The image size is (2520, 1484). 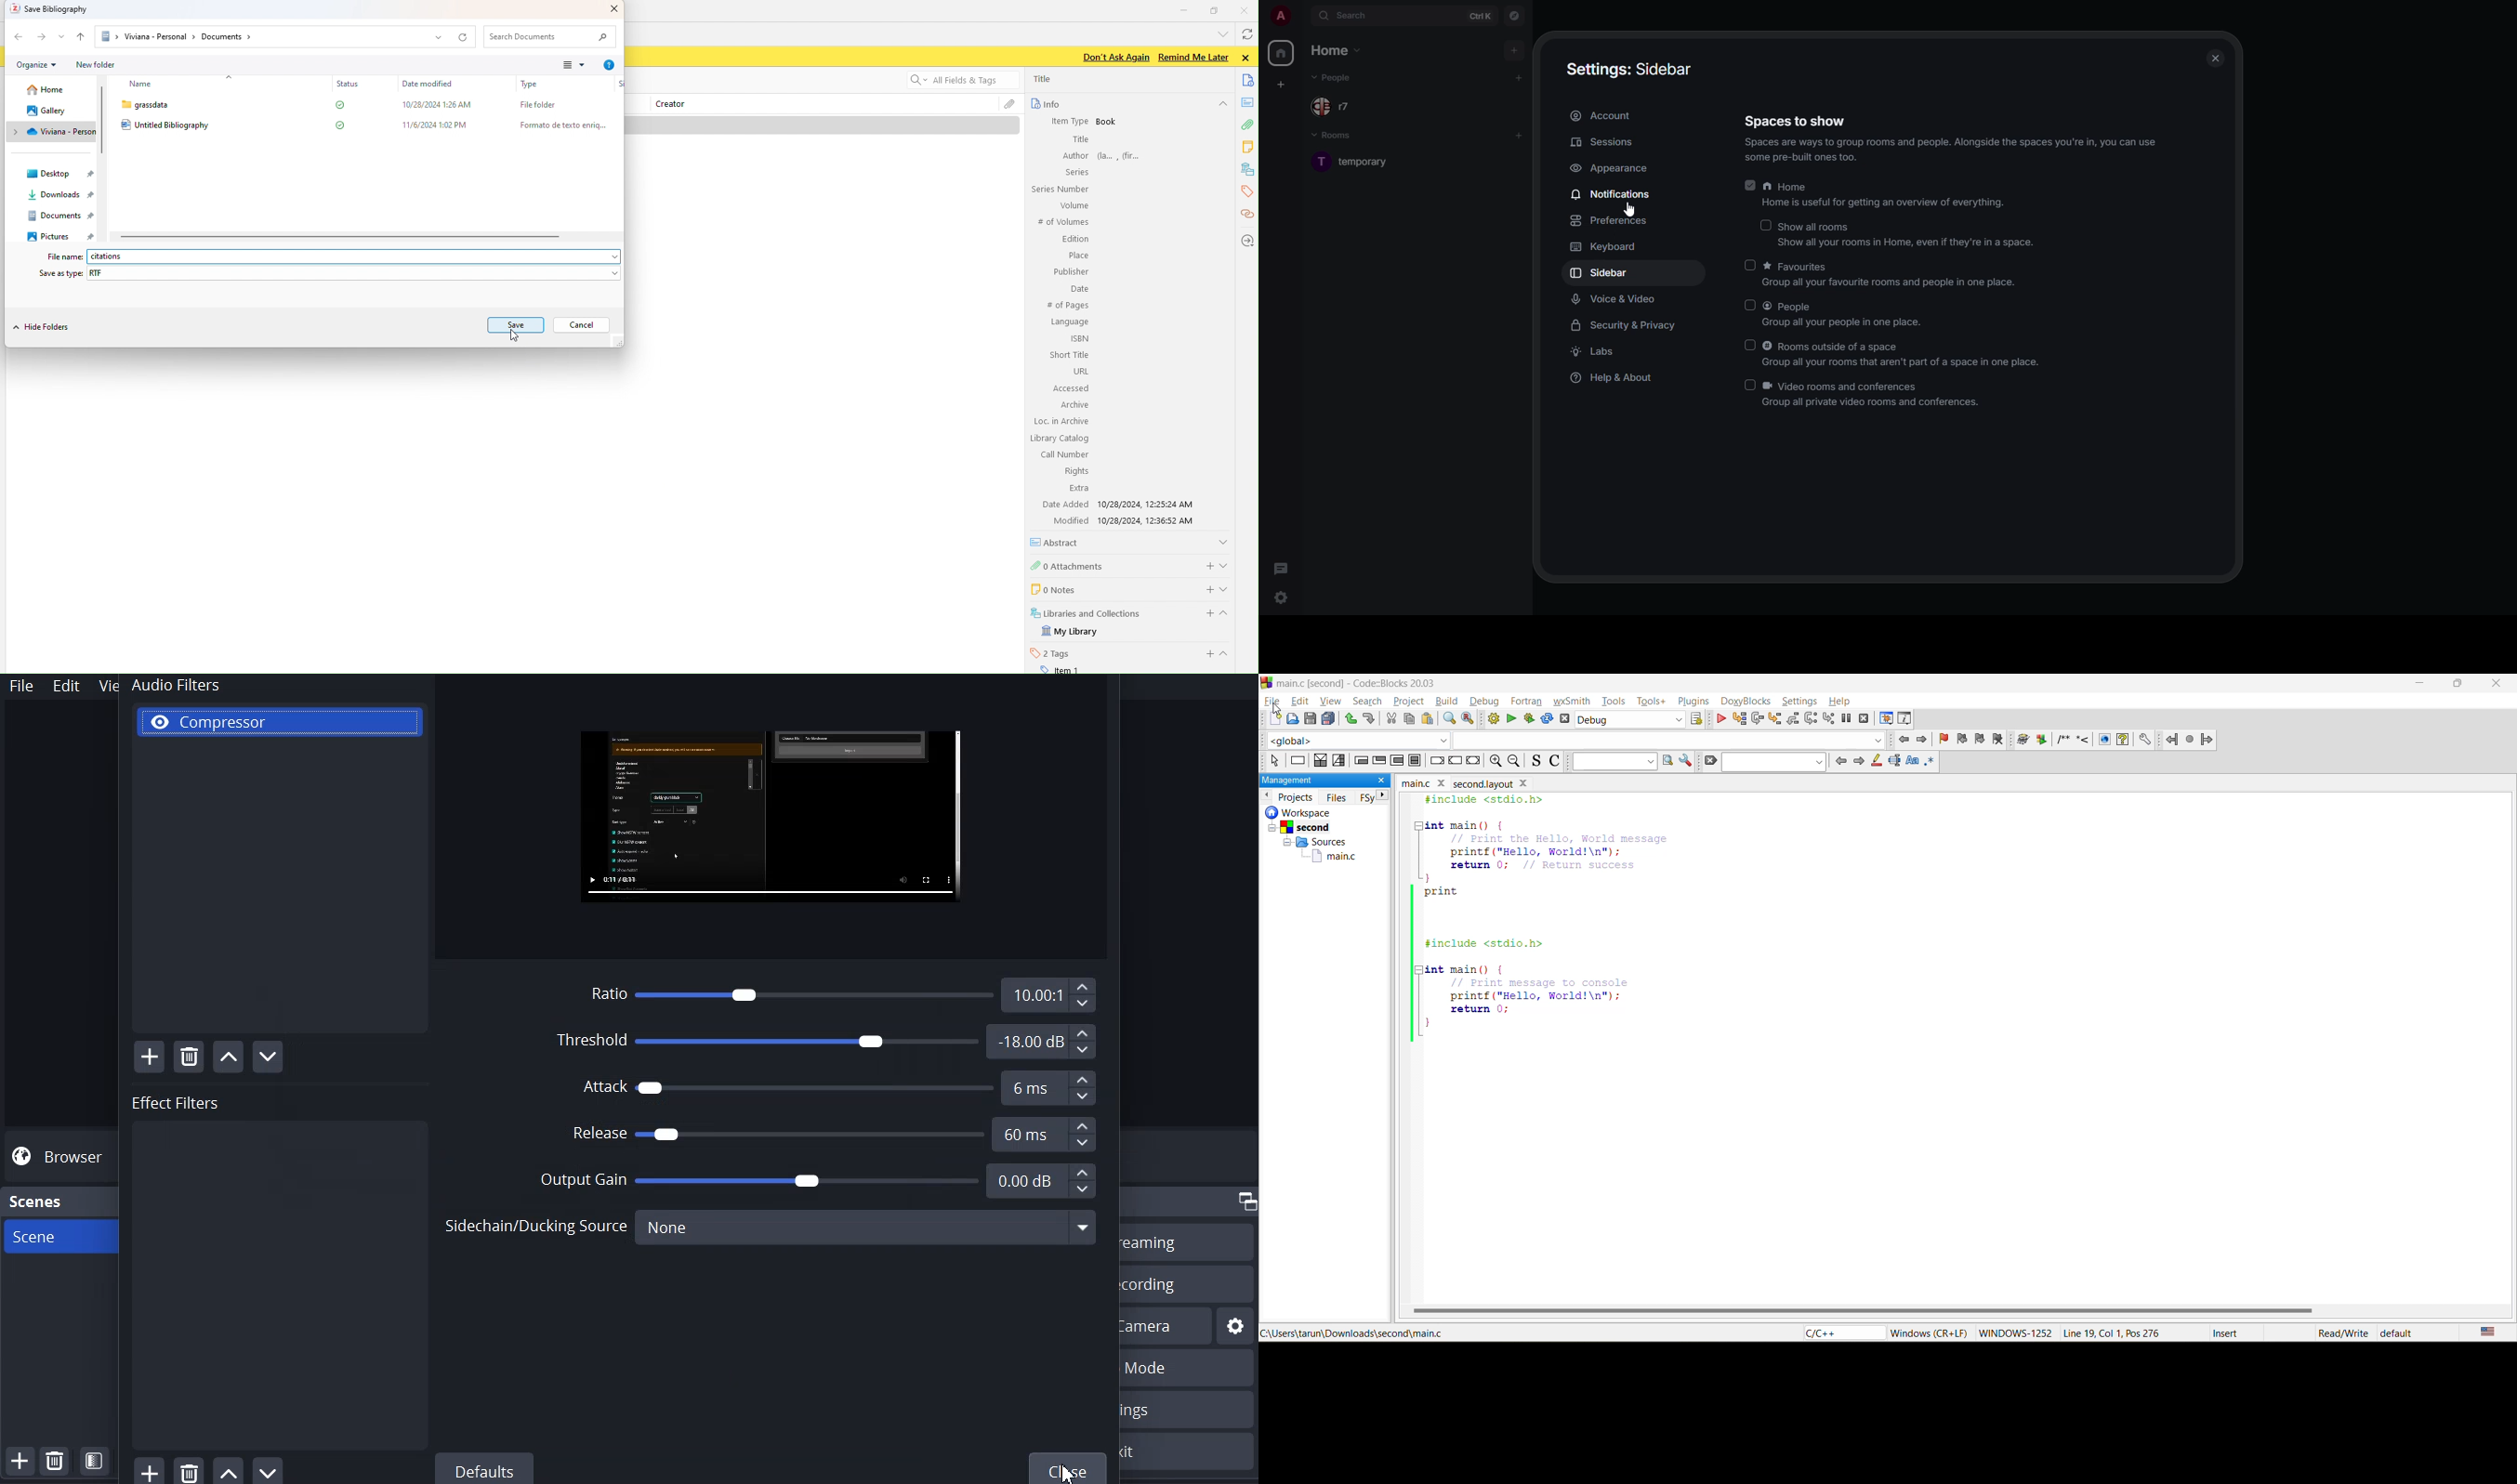 What do you see at coordinates (571, 66) in the screenshot?
I see `View` at bounding box center [571, 66].